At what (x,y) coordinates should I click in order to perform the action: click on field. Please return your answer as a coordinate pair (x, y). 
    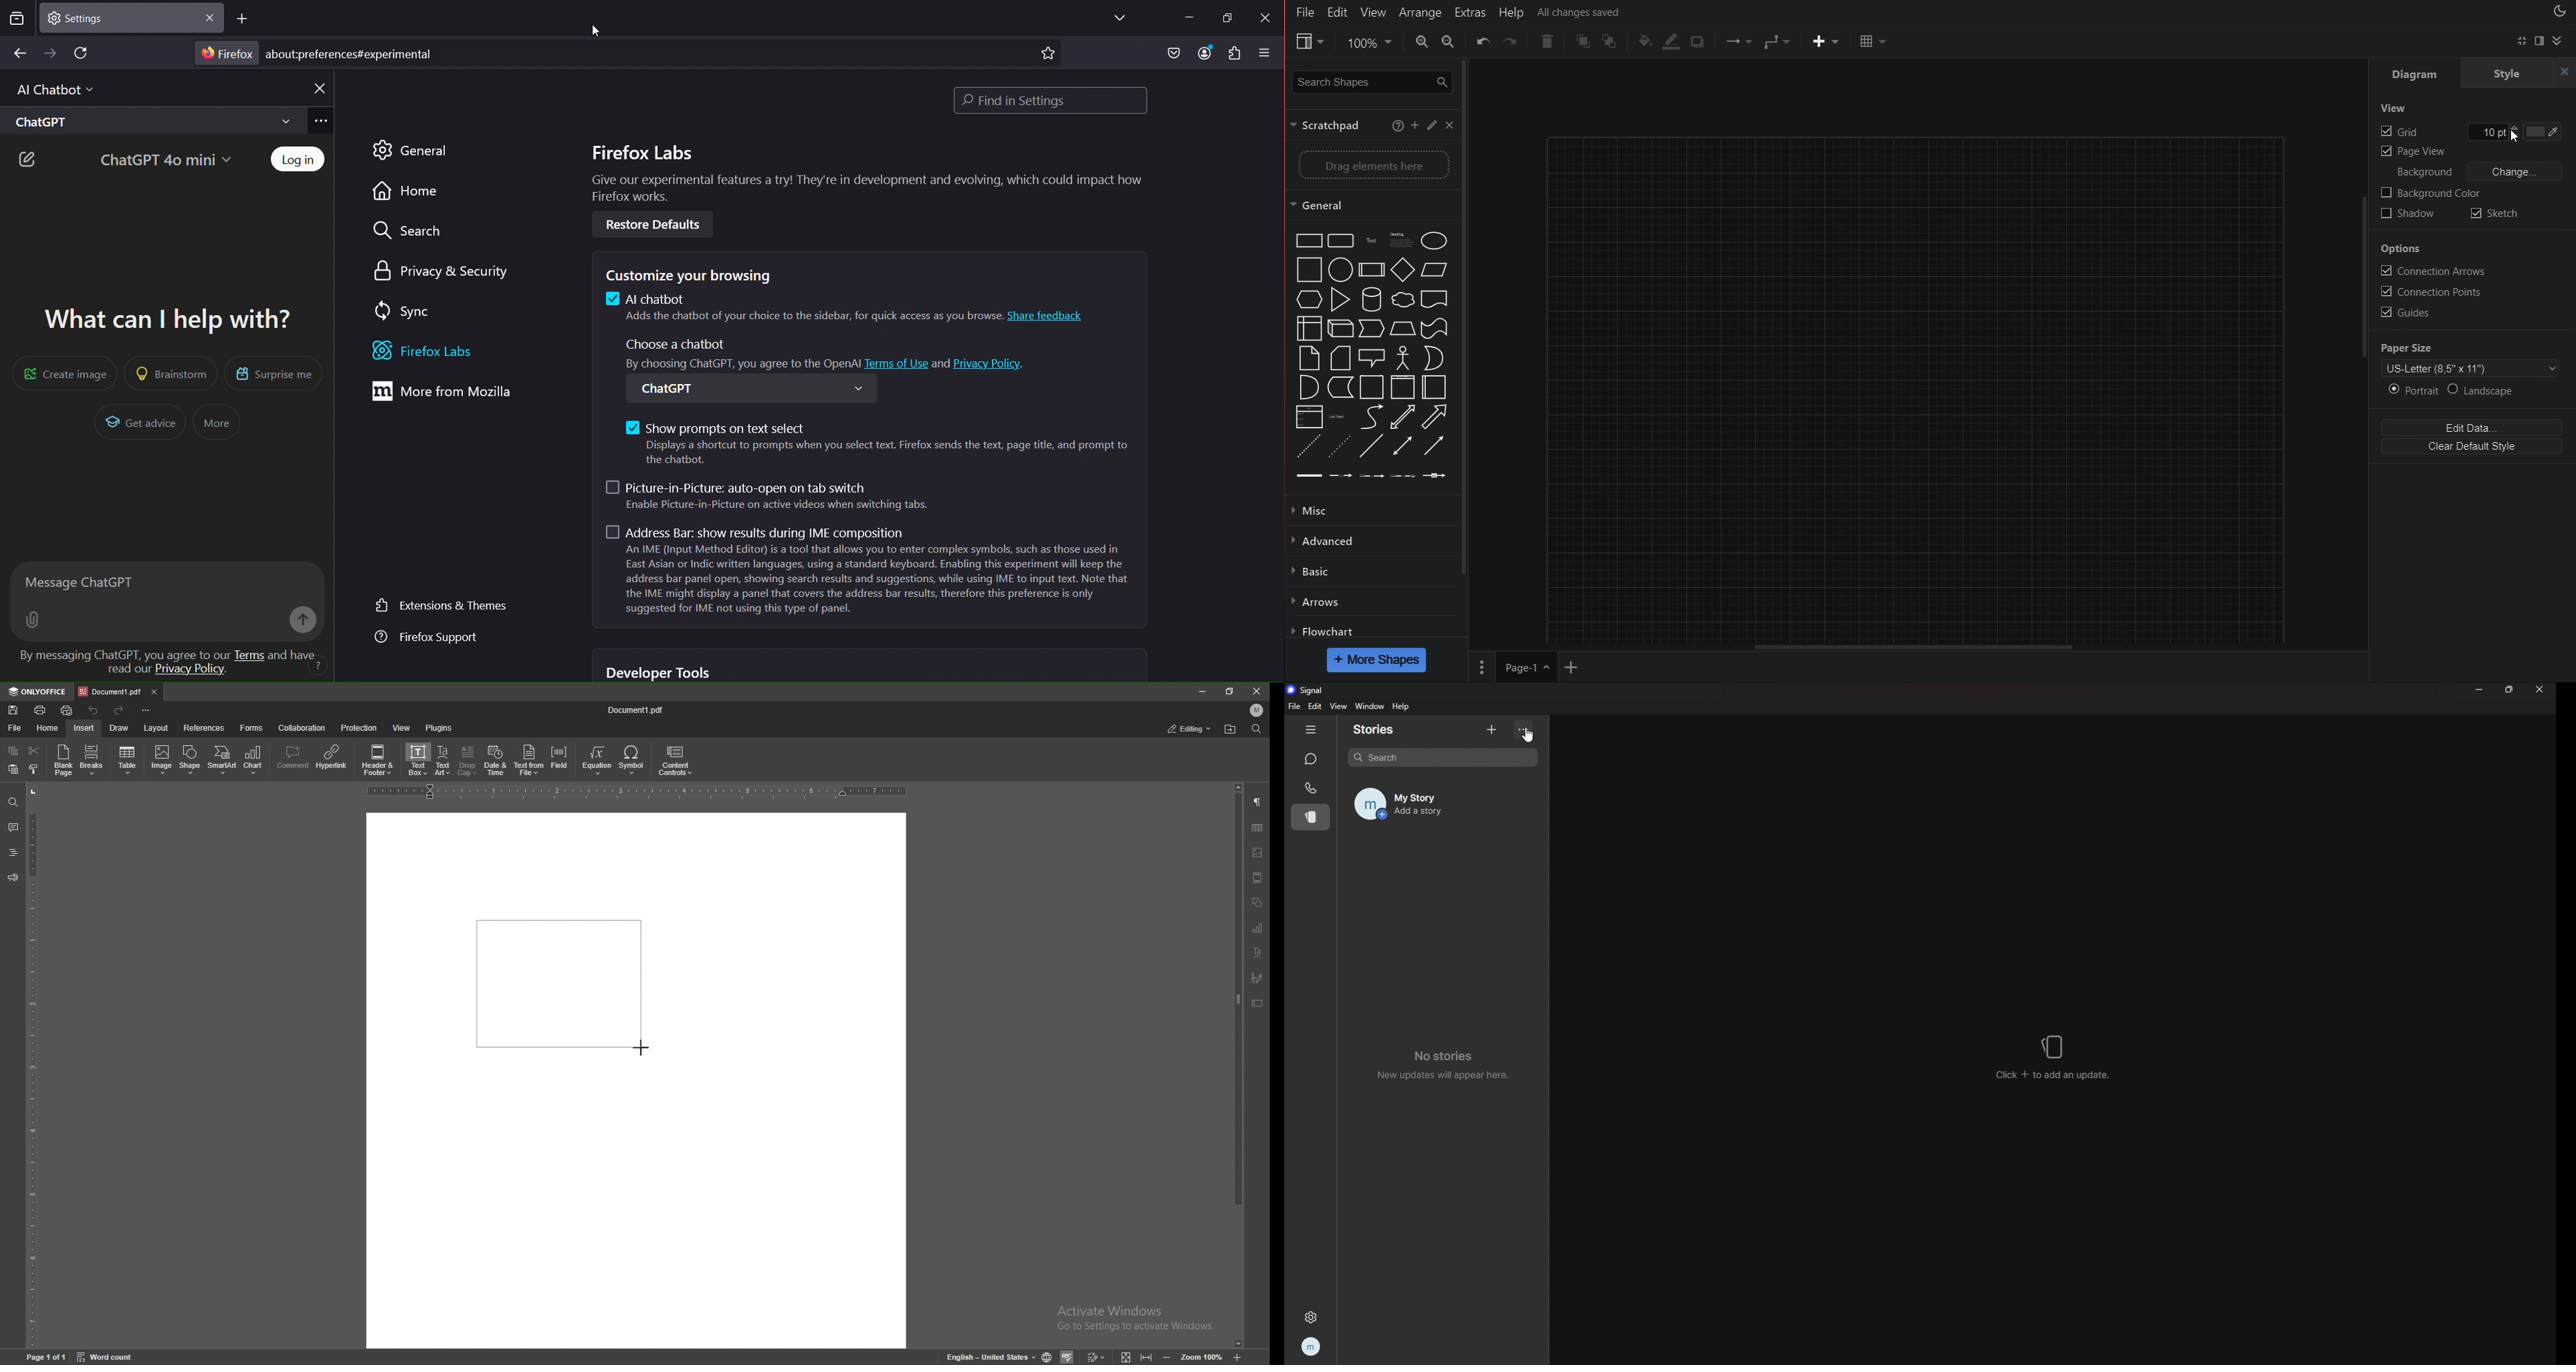
    Looking at the image, I should click on (561, 760).